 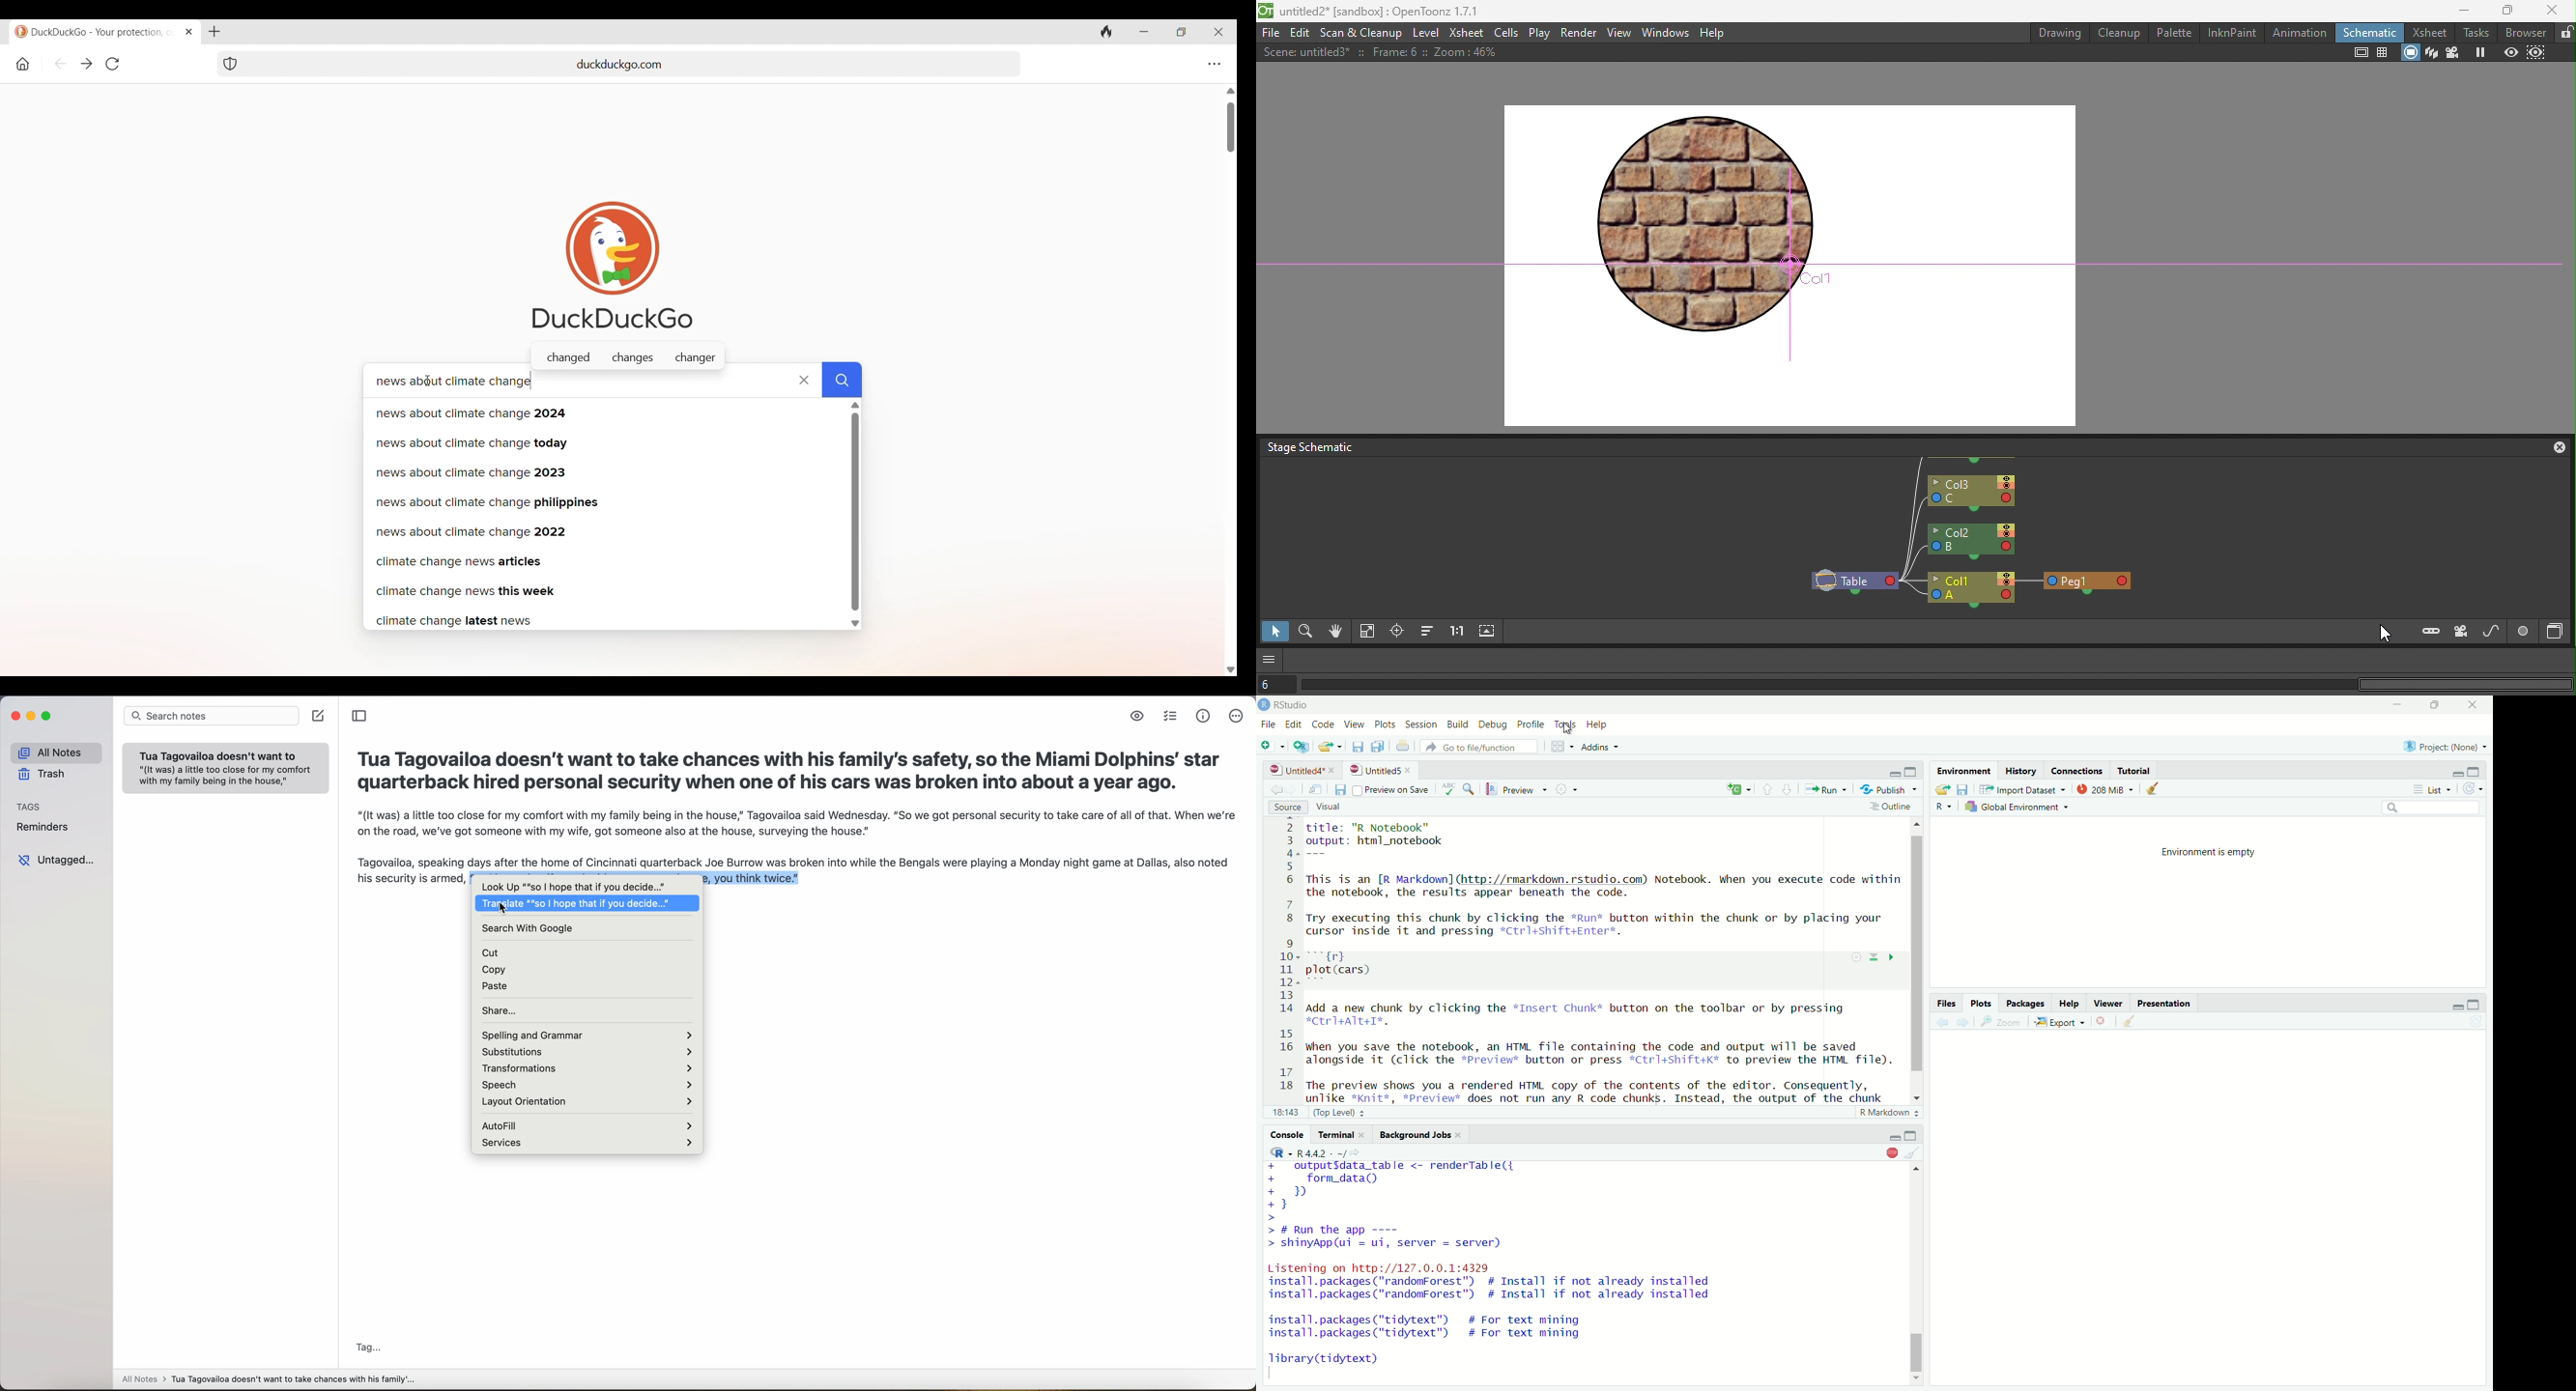 I want to click on minimise, so click(x=2394, y=705).